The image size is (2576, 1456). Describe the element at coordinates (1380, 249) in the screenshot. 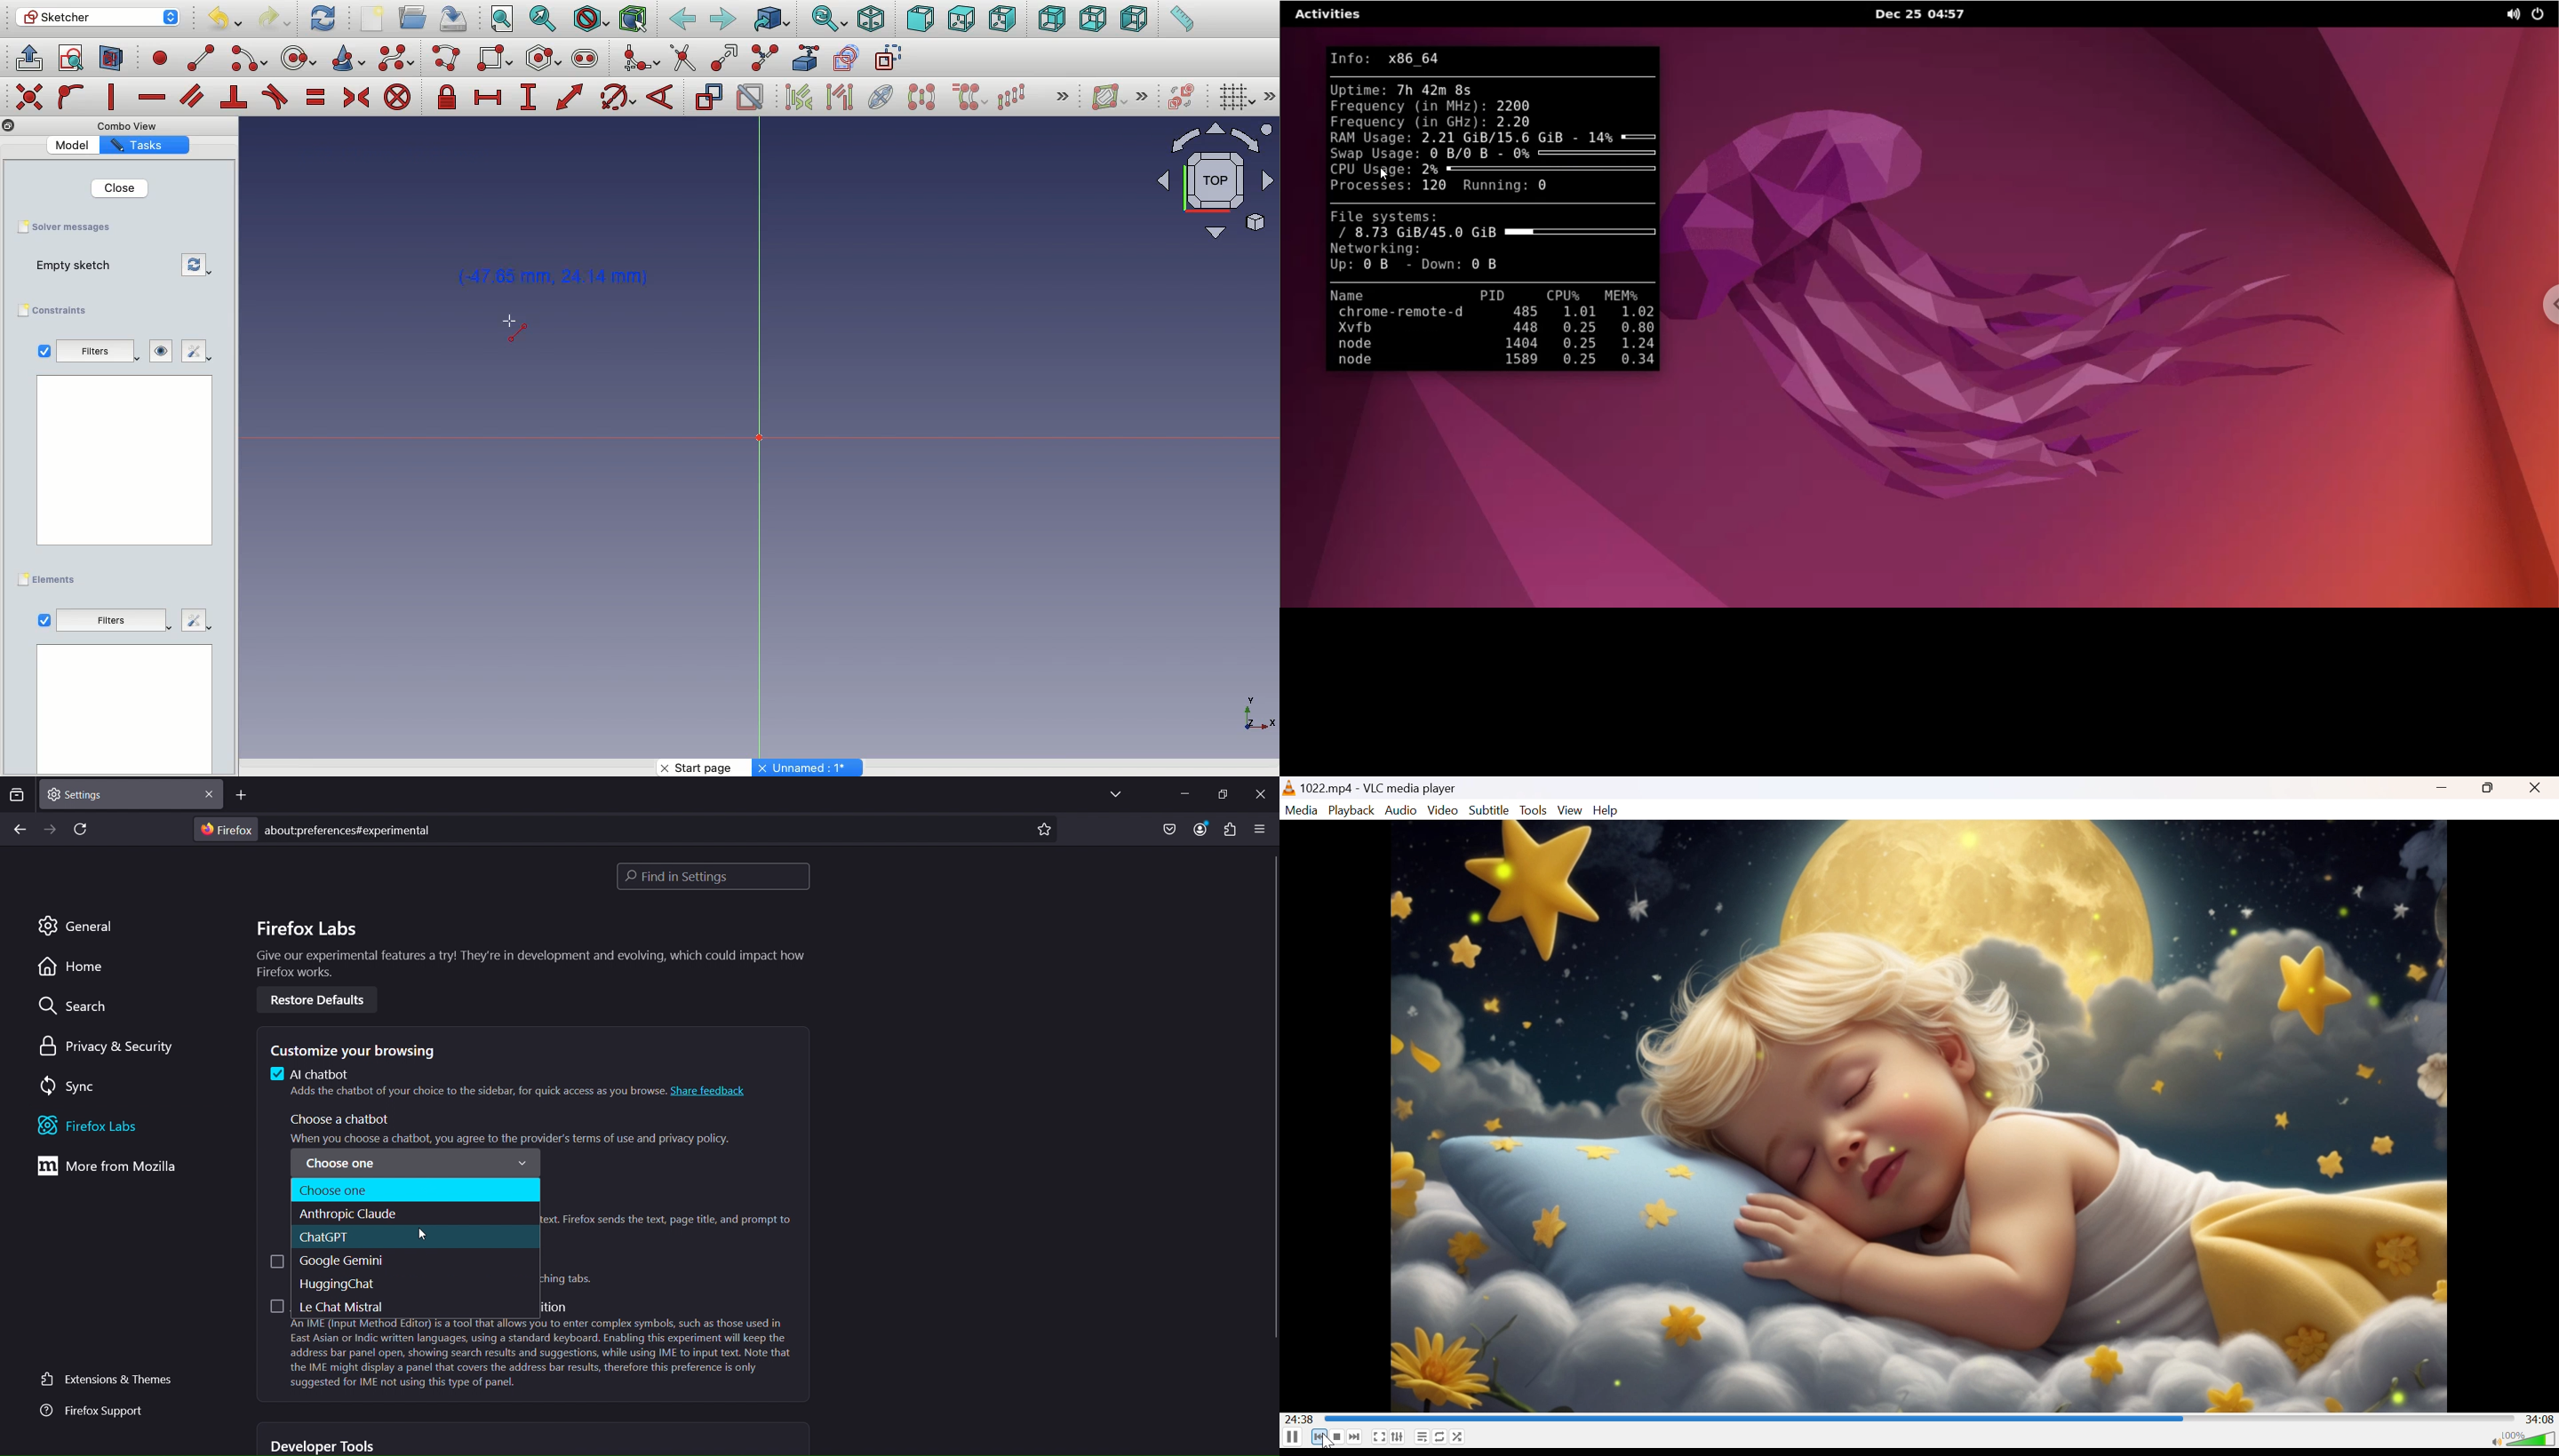

I see `networking:` at that location.